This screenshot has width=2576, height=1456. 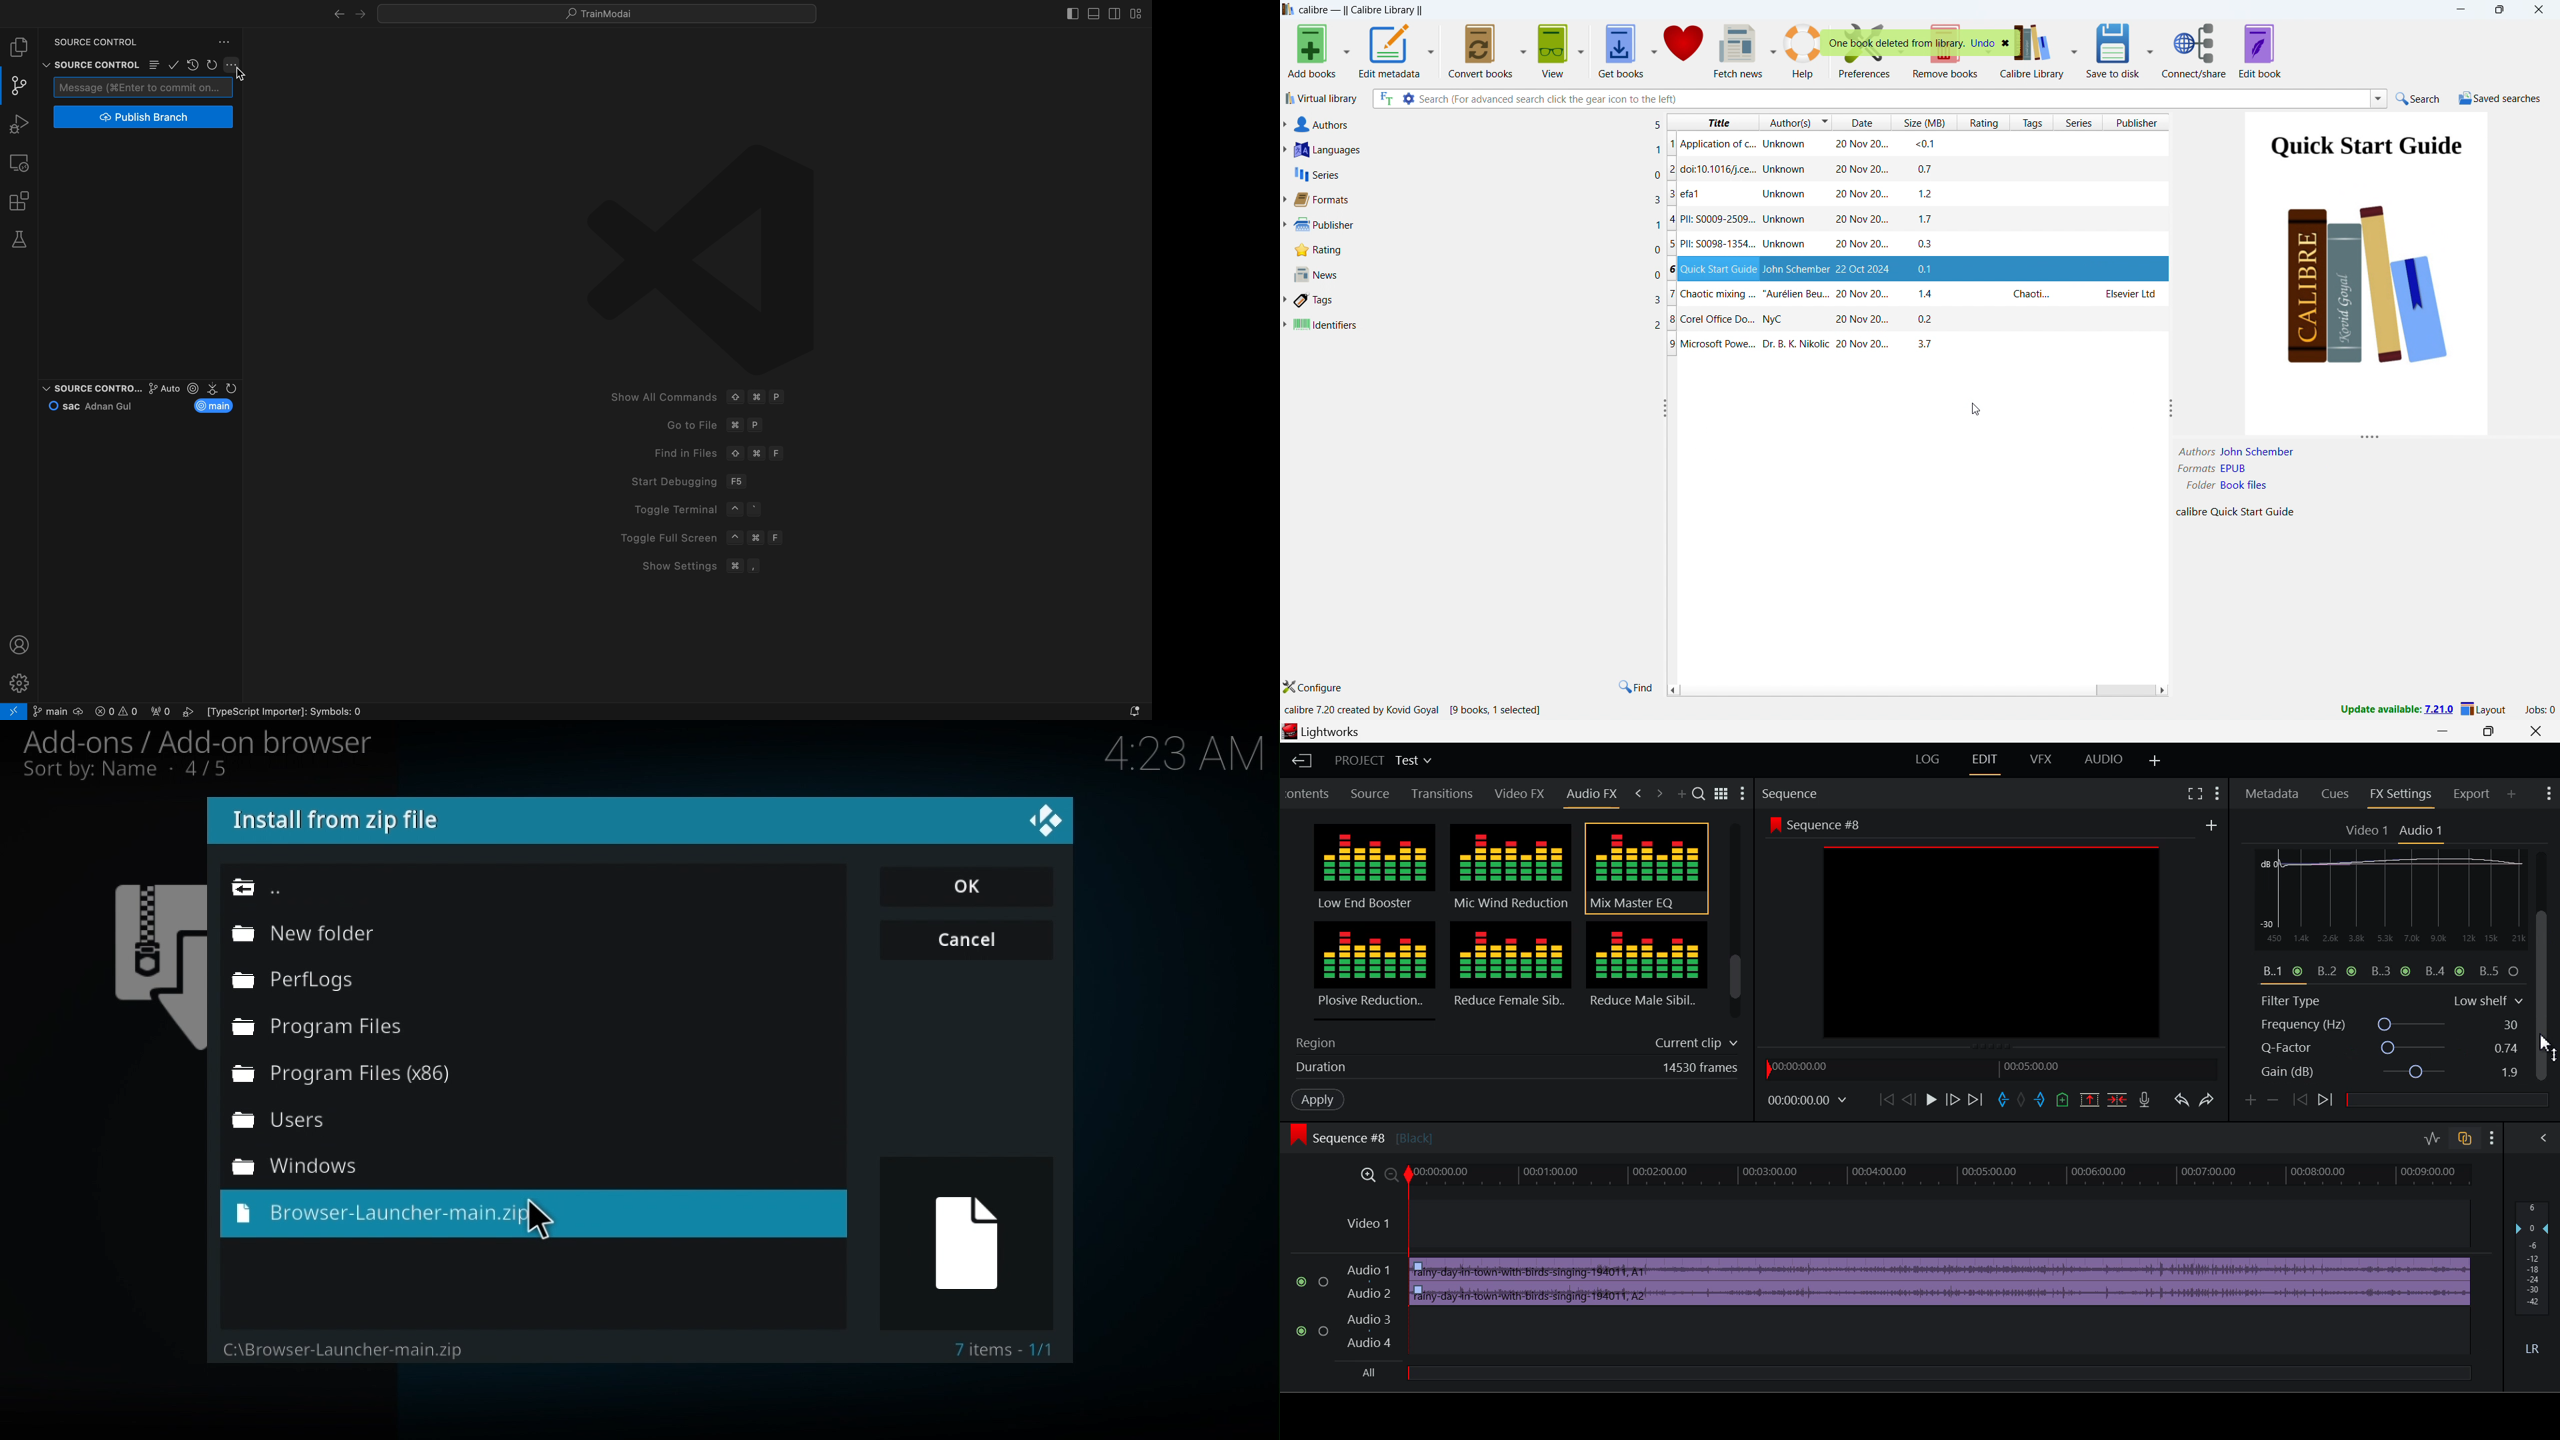 I want to click on , so click(x=224, y=41).